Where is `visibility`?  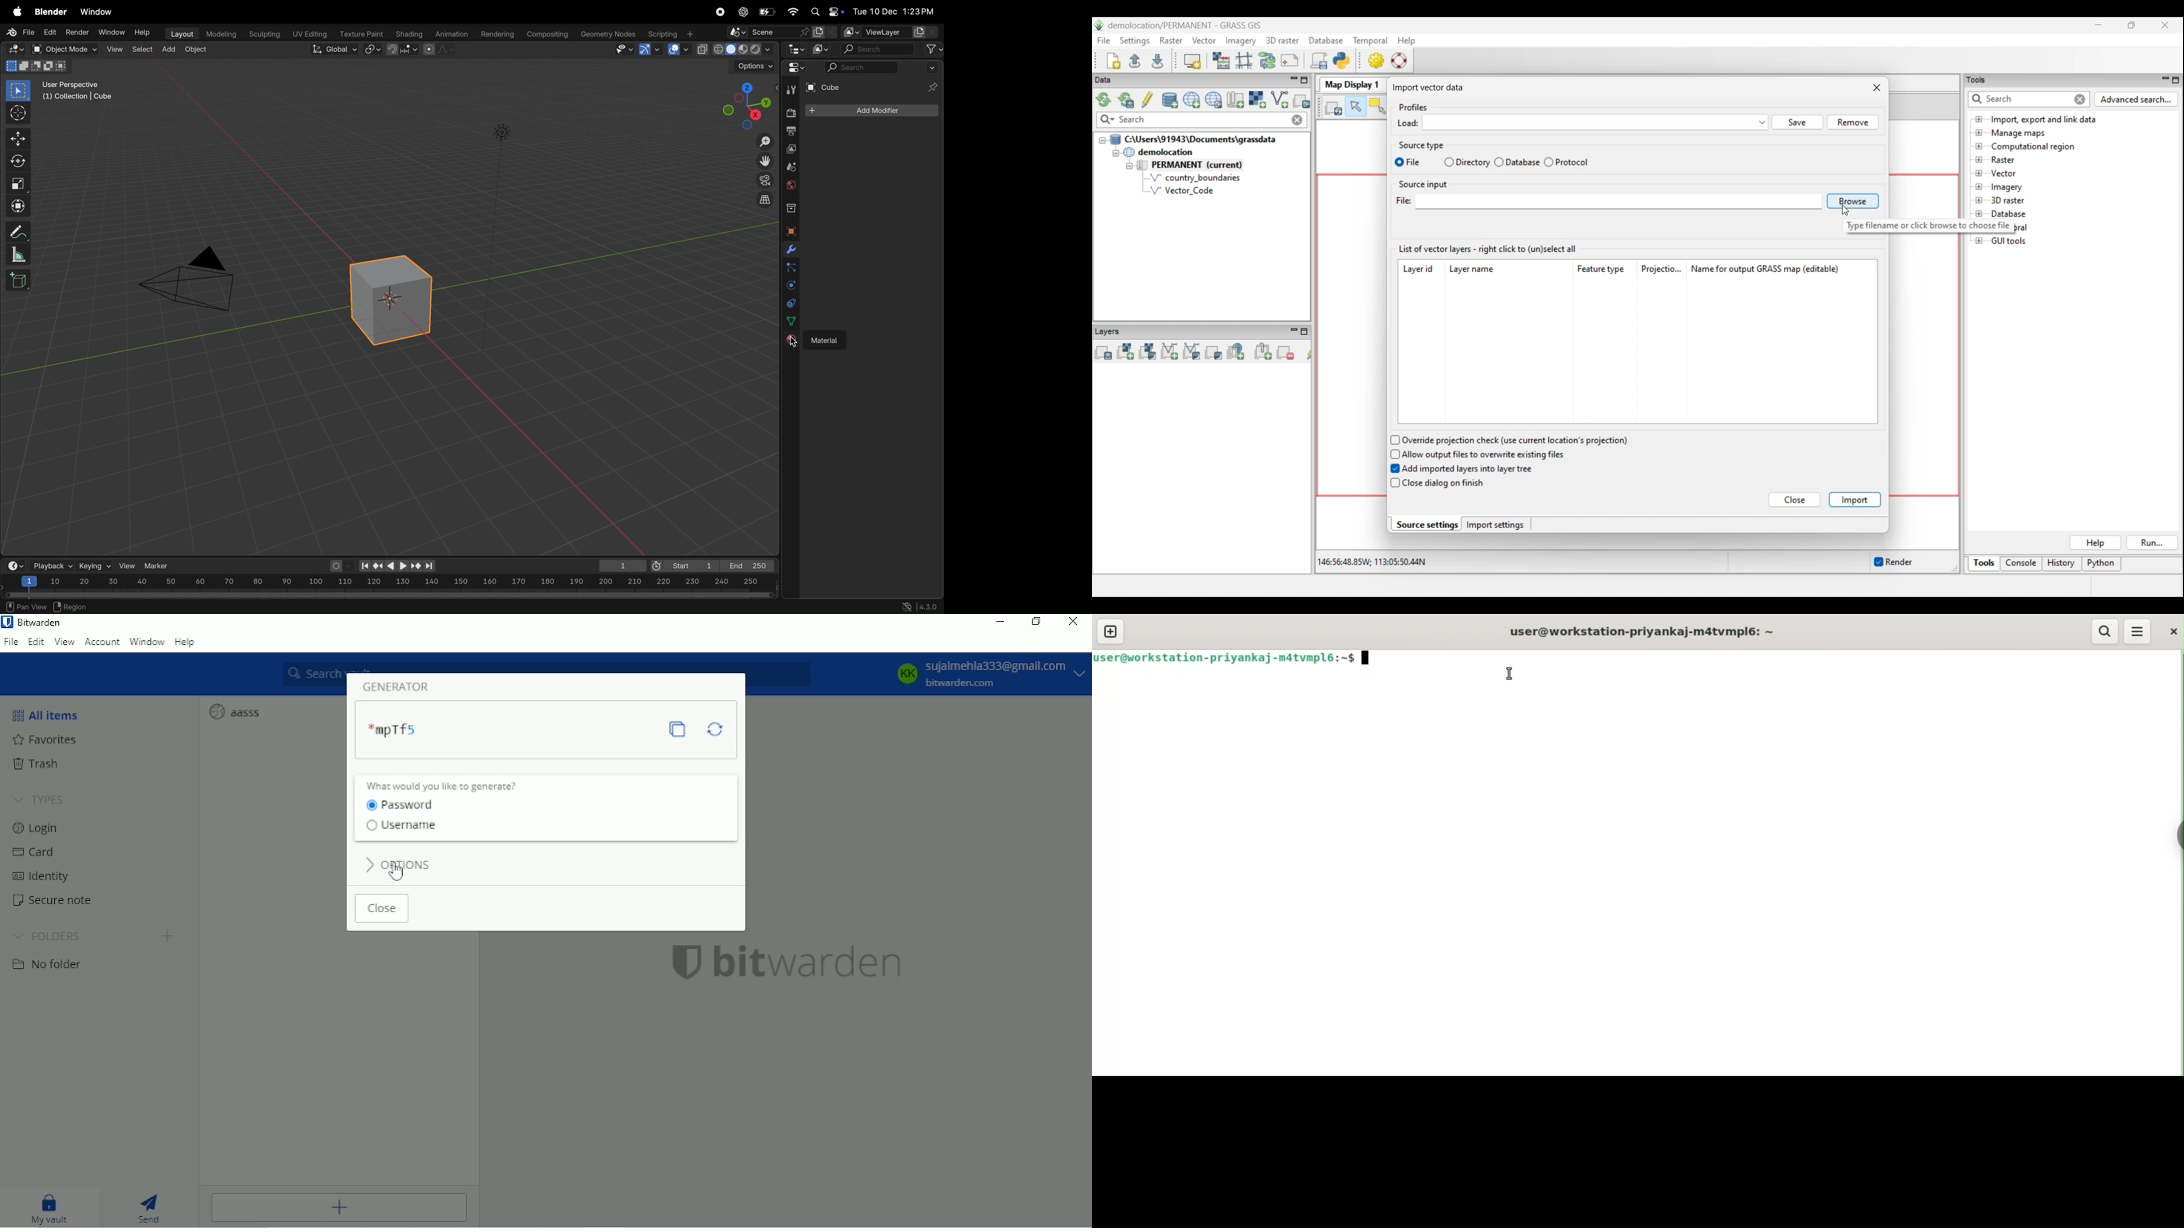 visibility is located at coordinates (623, 50).